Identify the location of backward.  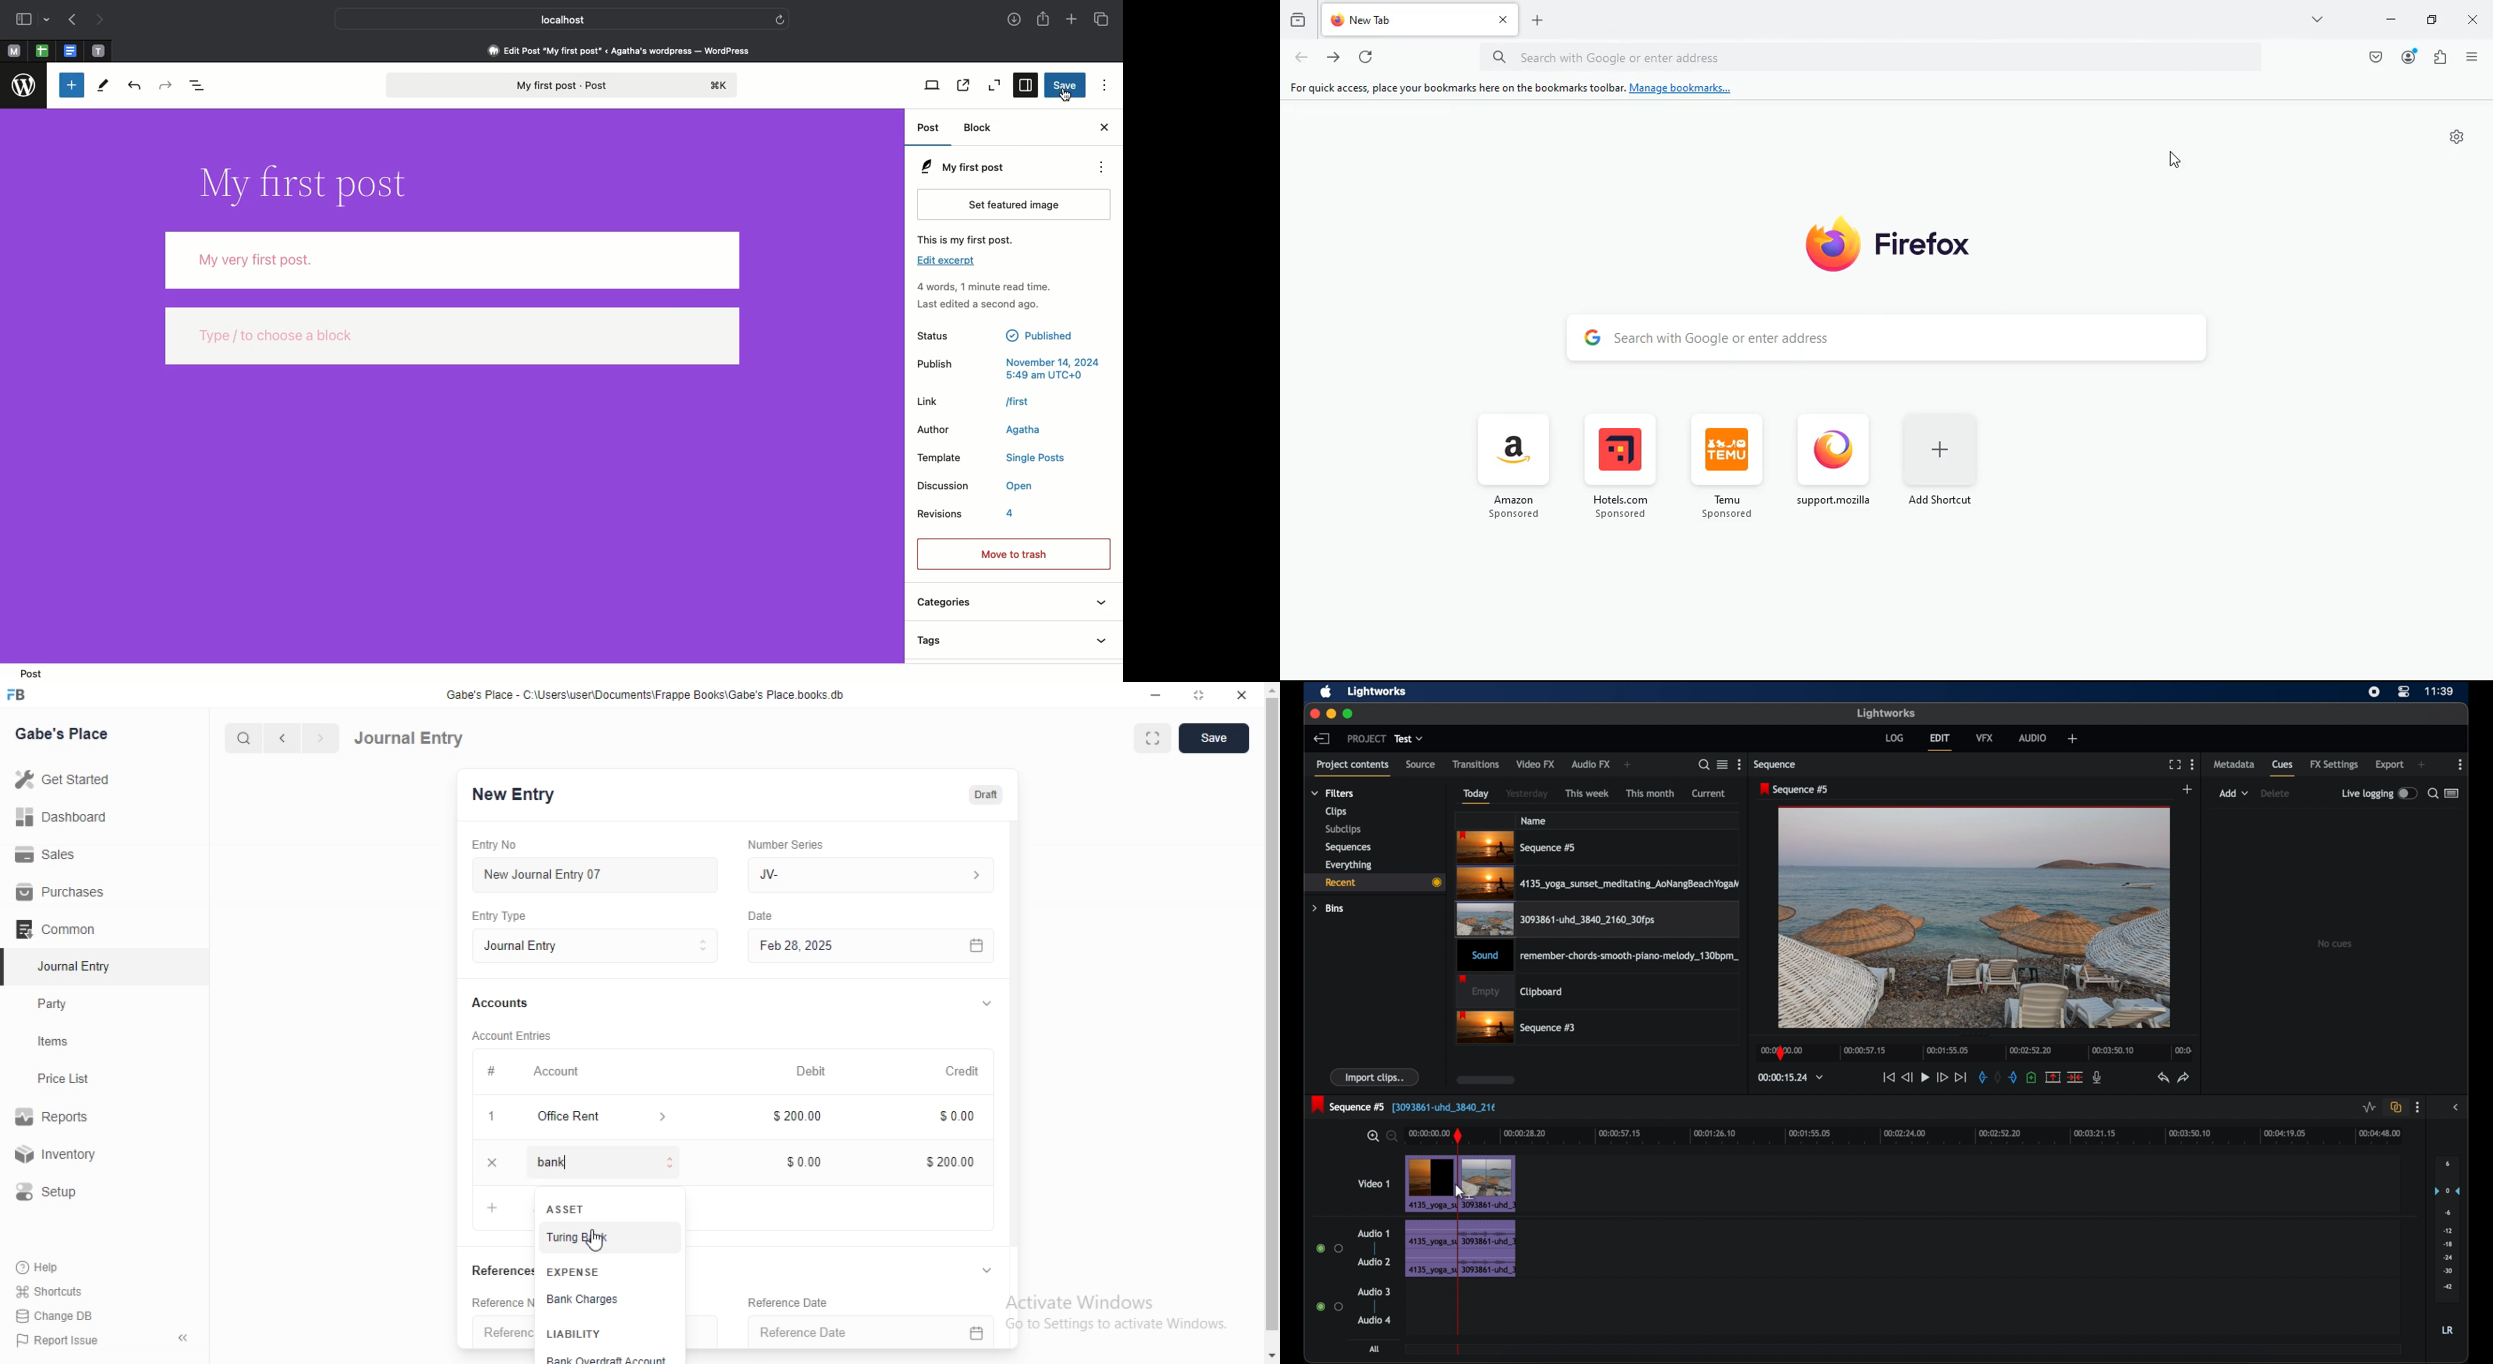
(281, 738).